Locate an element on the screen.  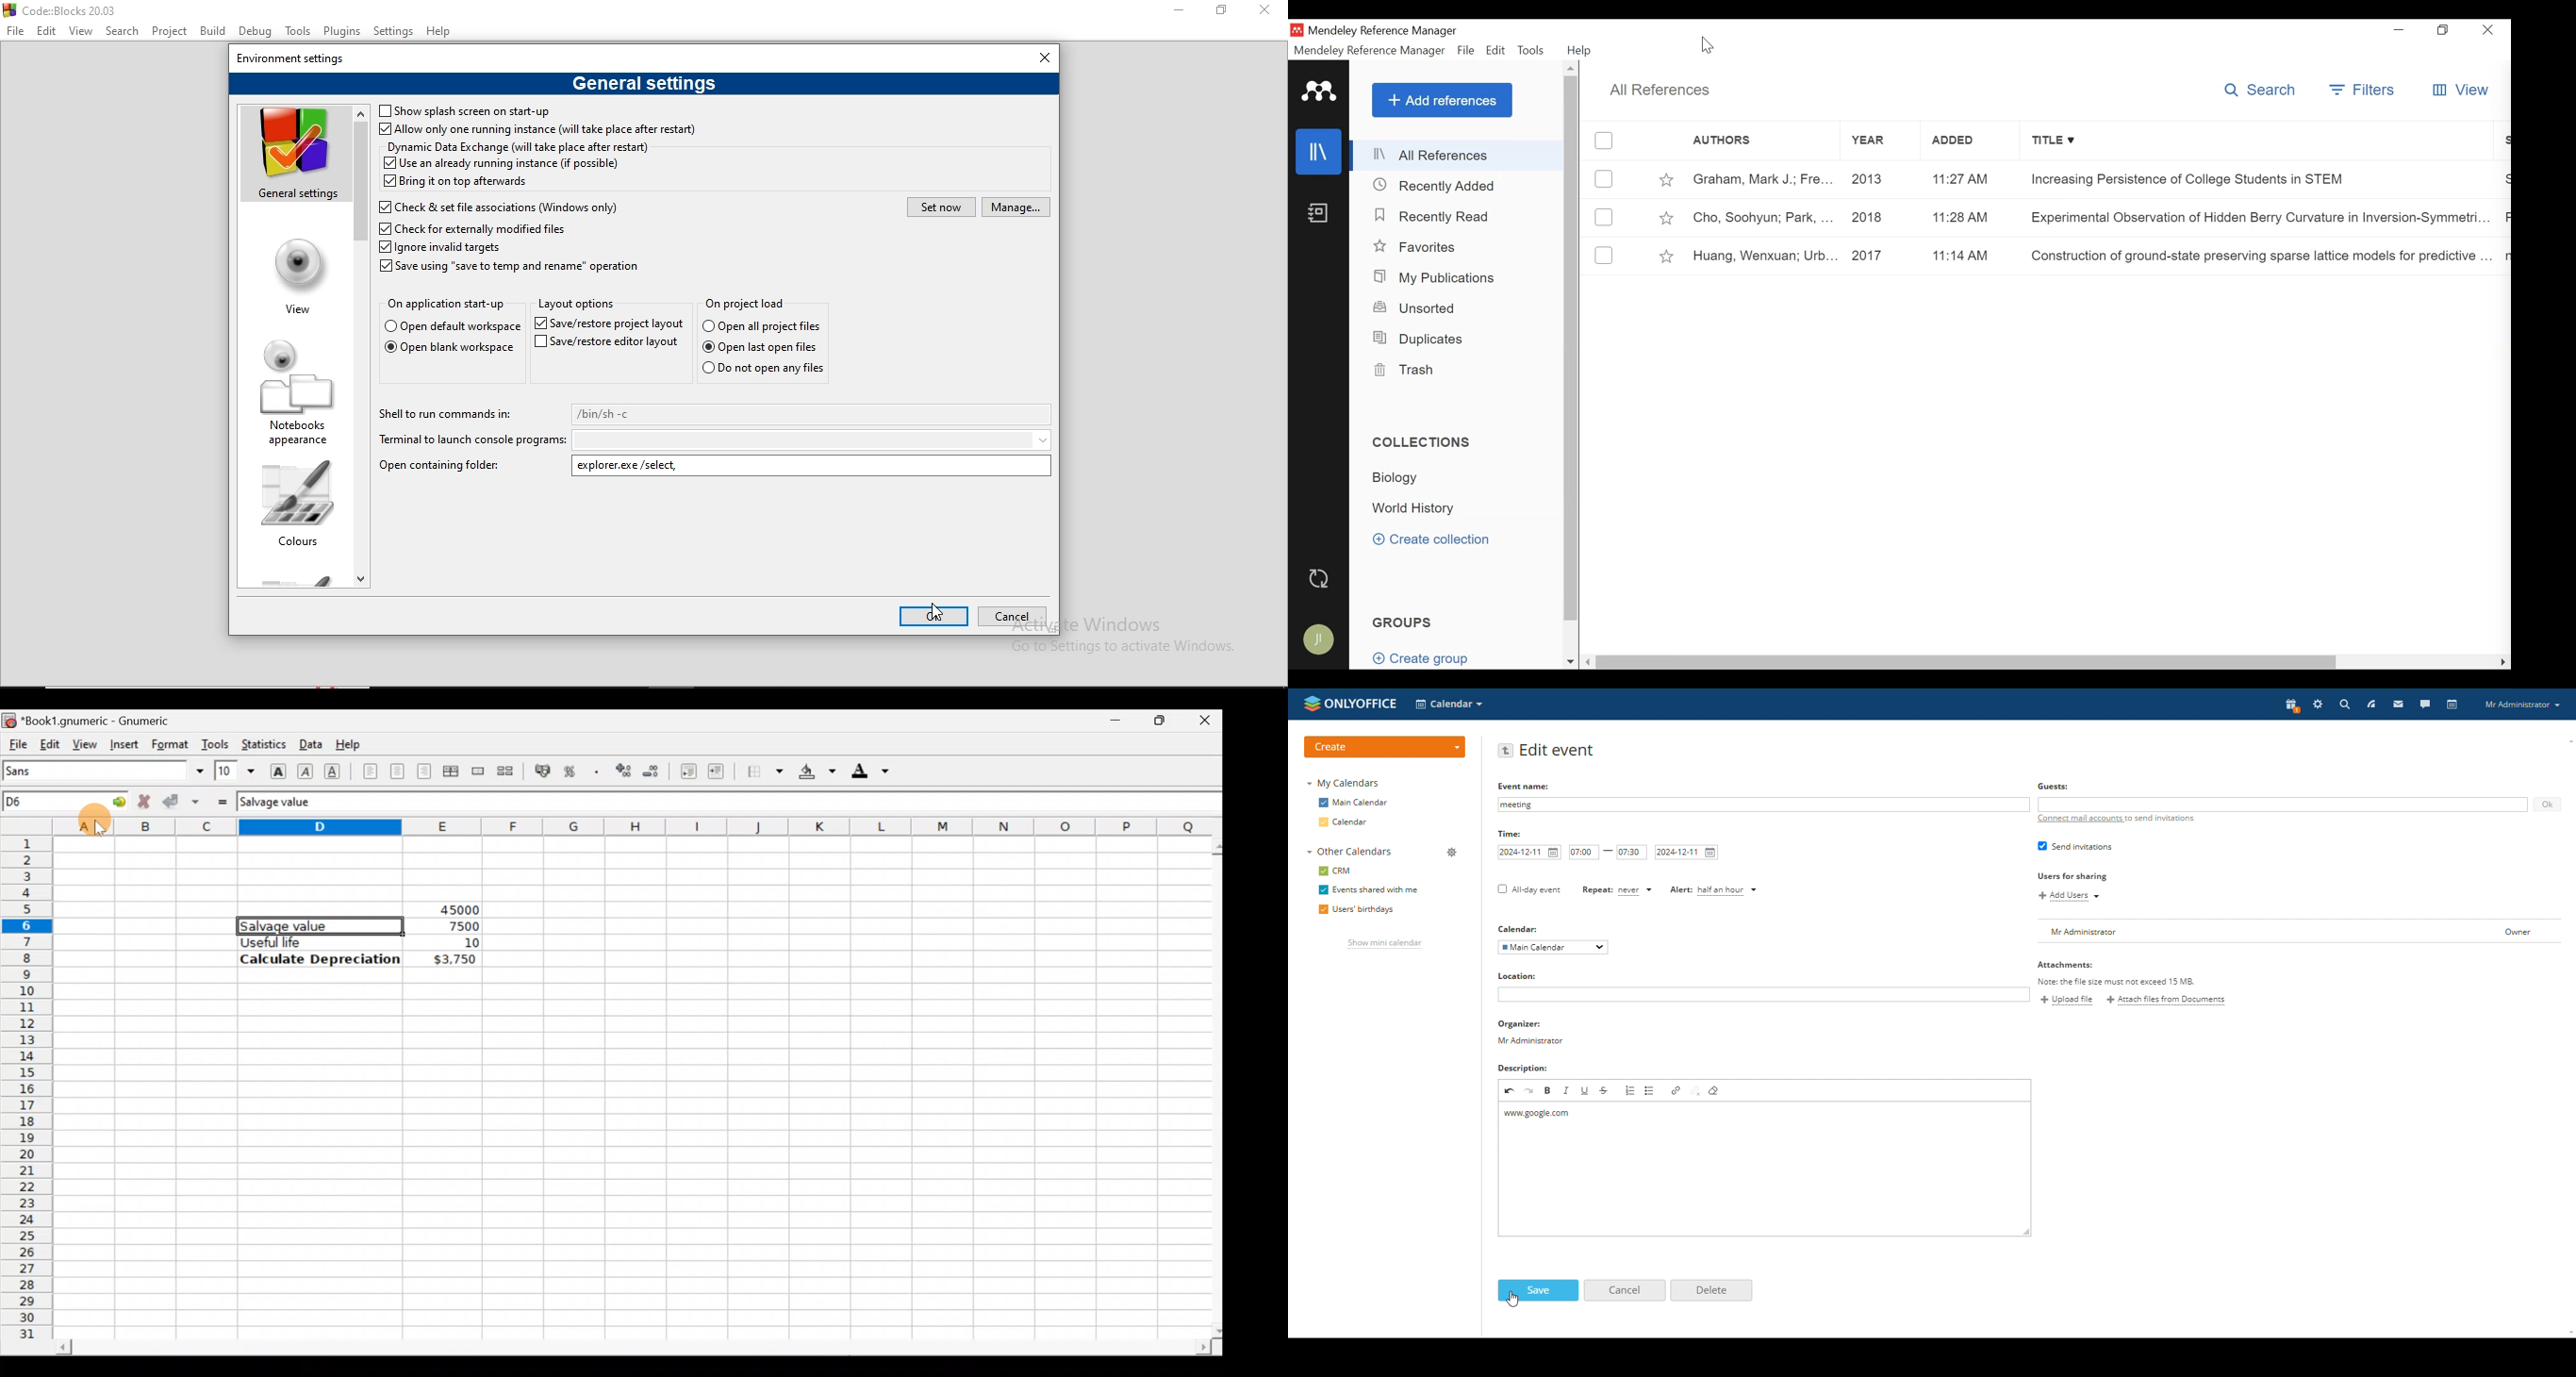
Save/restore editor layout is located at coordinates (609, 323).